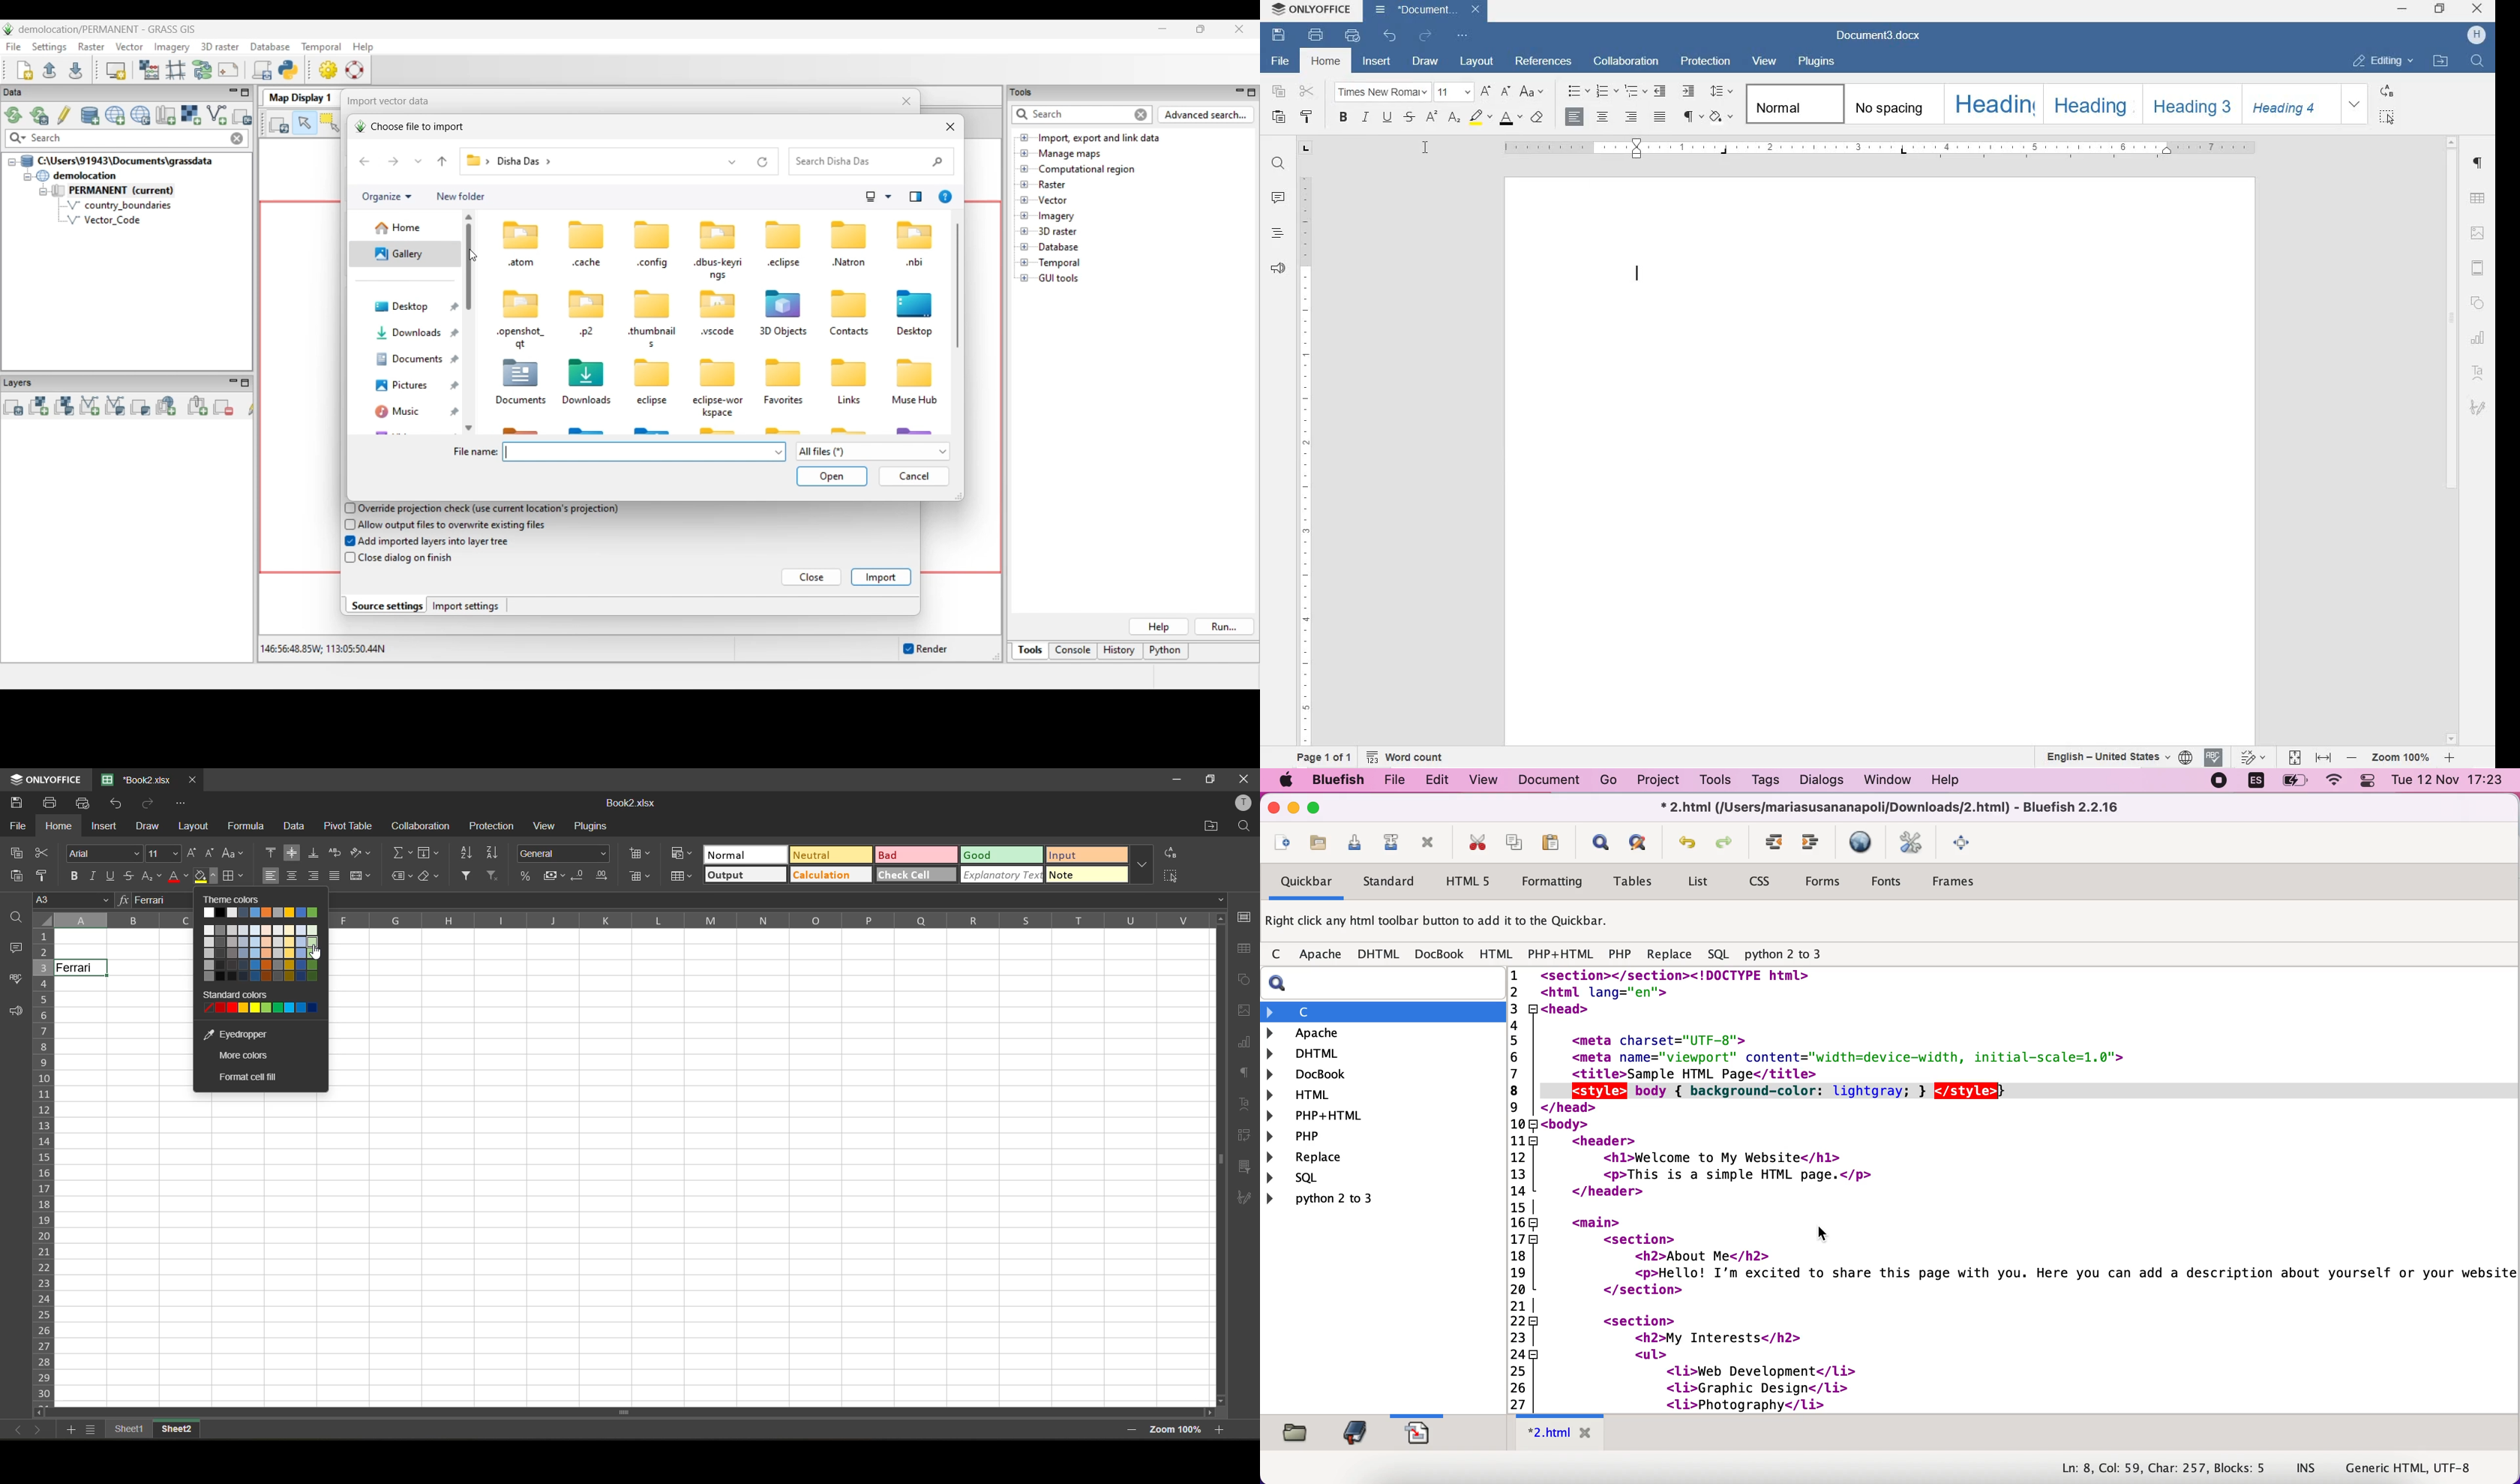 This screenshot has width=2520, height=1484. Describe the element at coordinates (1426, 149) in the screenshot. I see `cursor` at that location.